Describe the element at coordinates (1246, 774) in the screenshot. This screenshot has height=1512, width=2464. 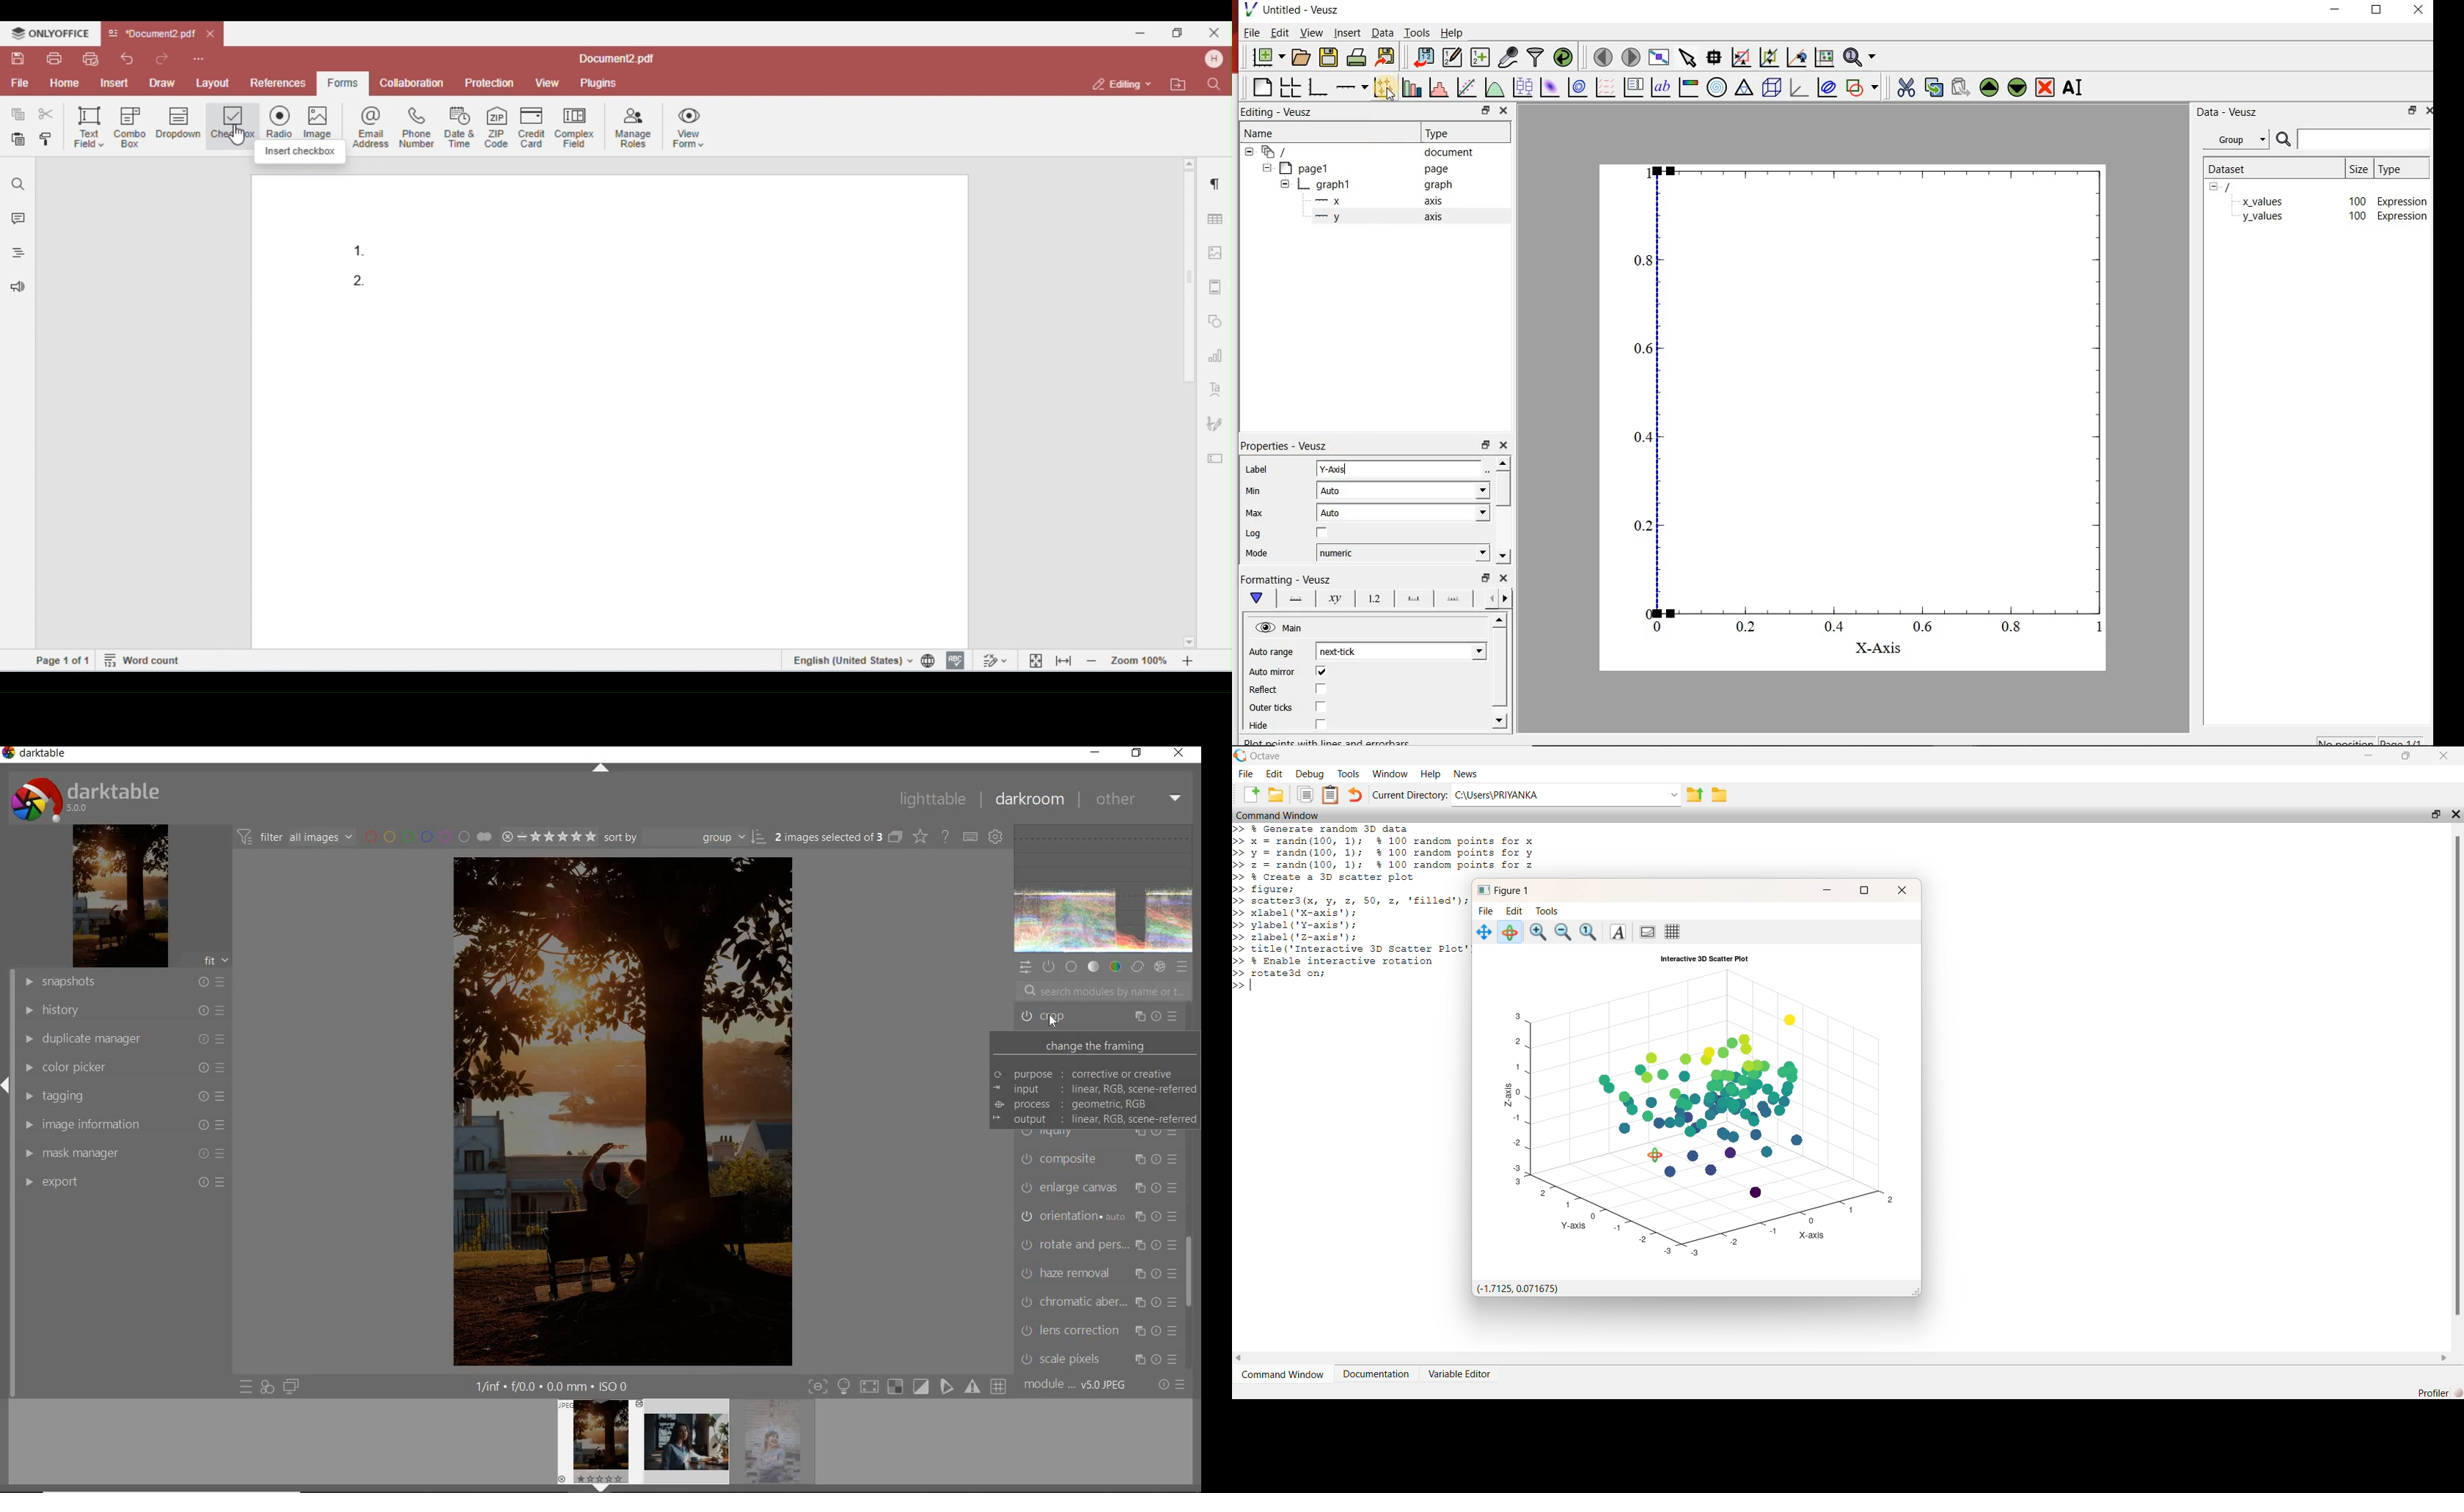
I see `File` at that location.